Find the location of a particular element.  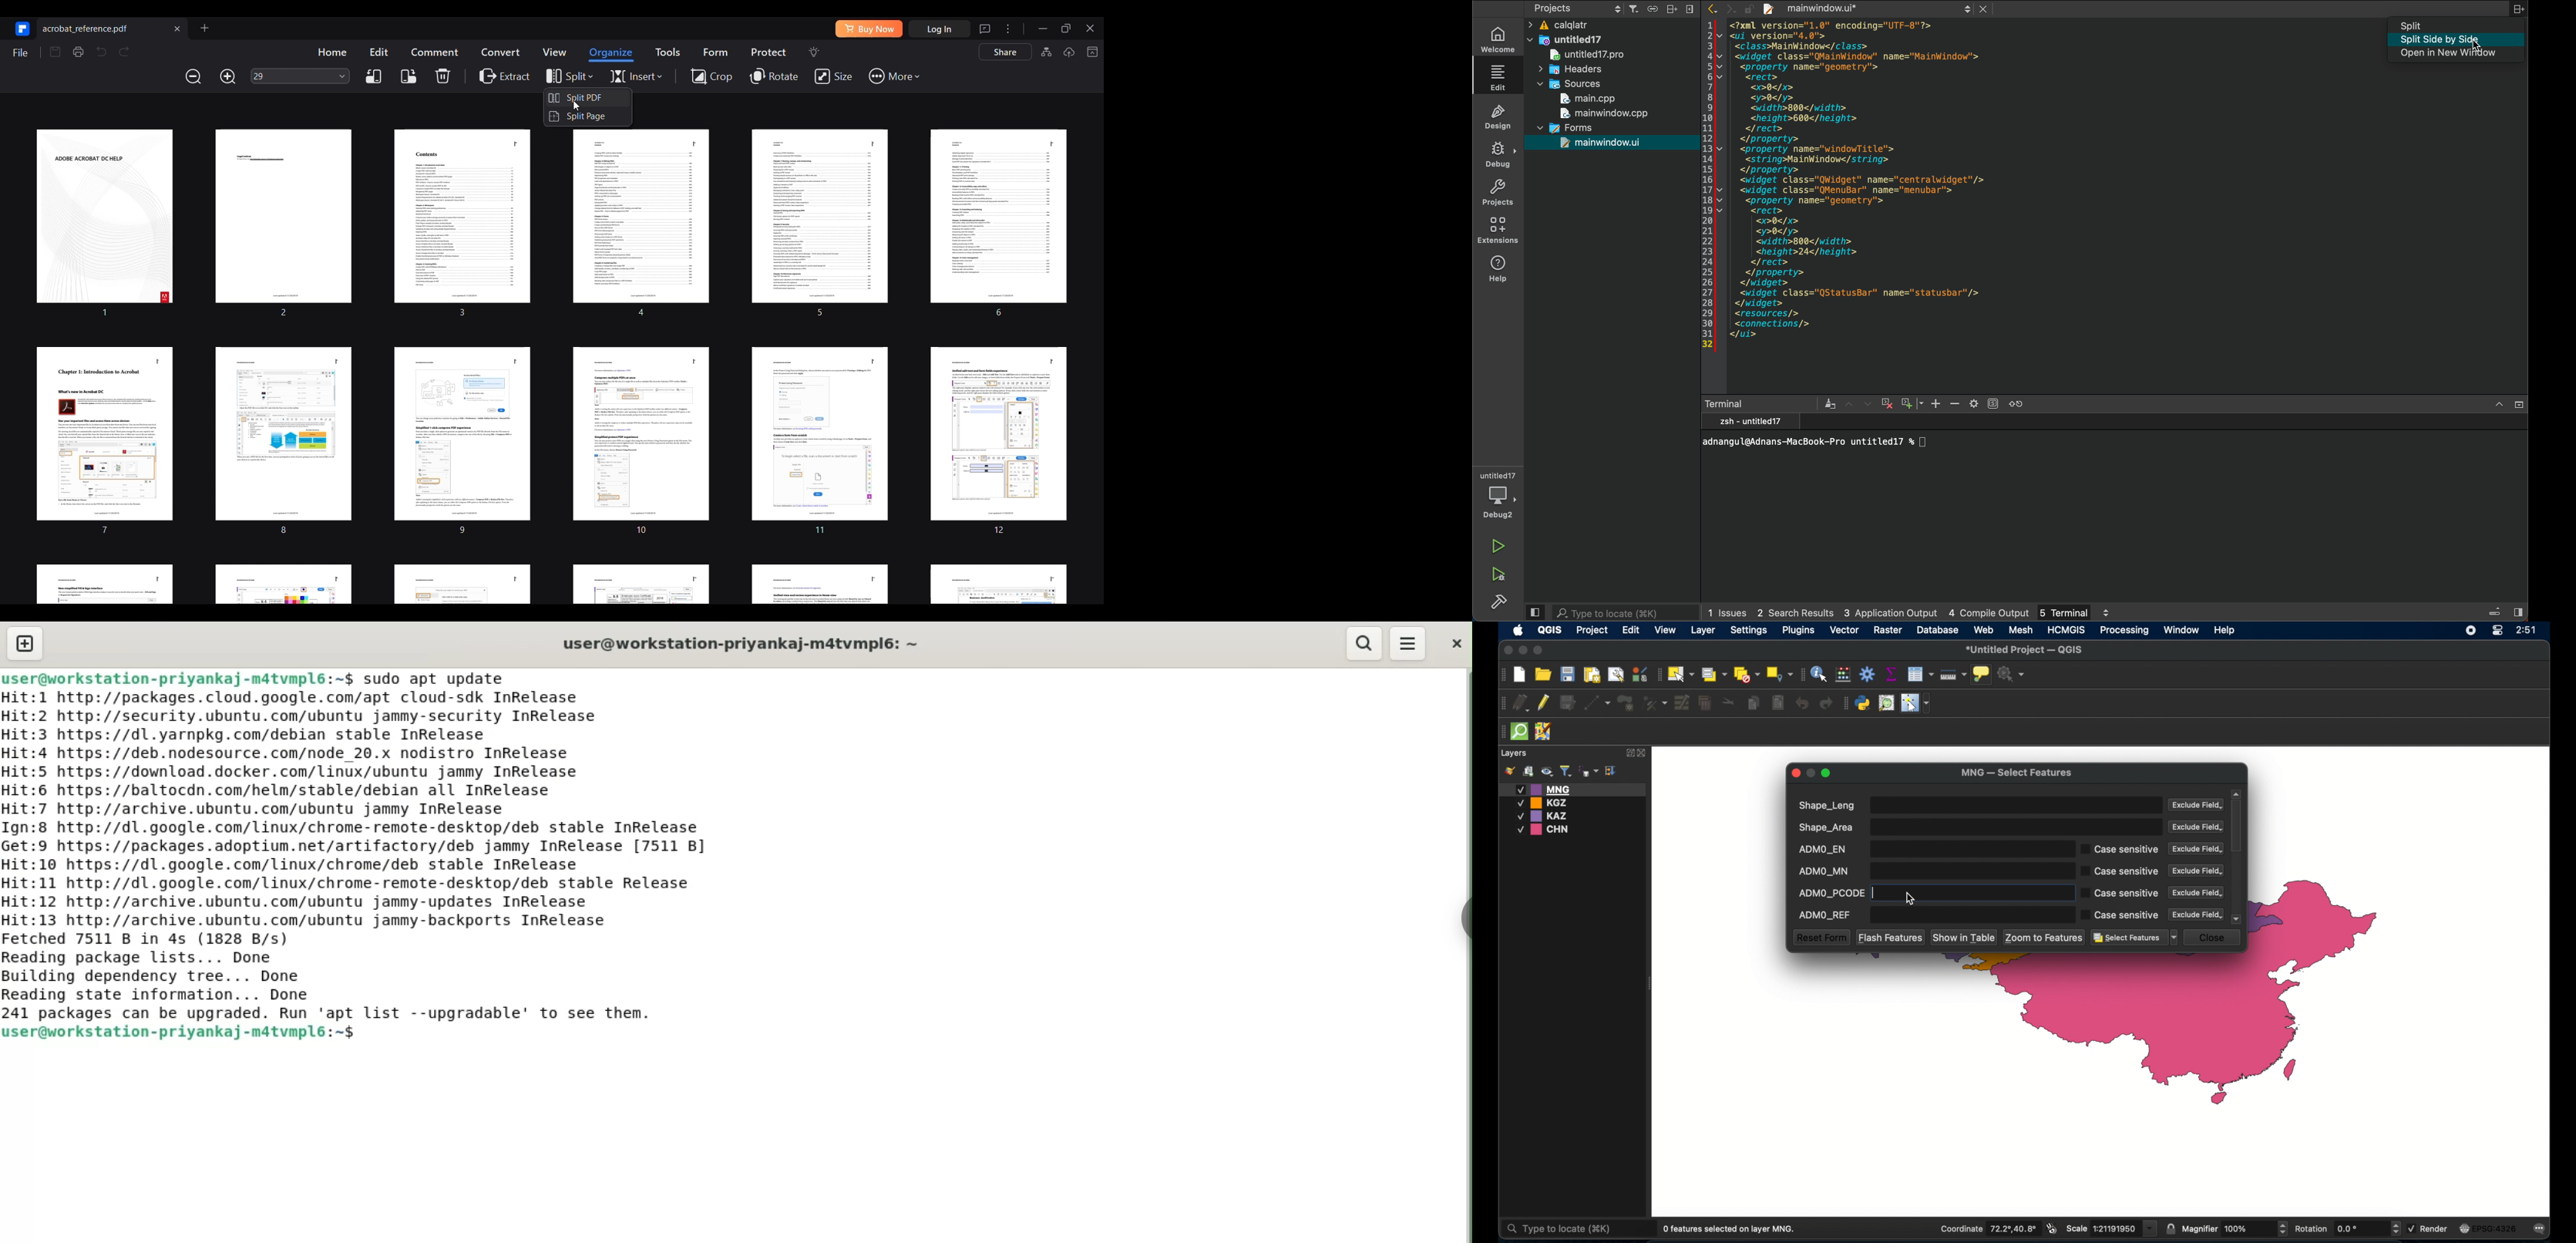

close is located at coordinates (1455, 642).